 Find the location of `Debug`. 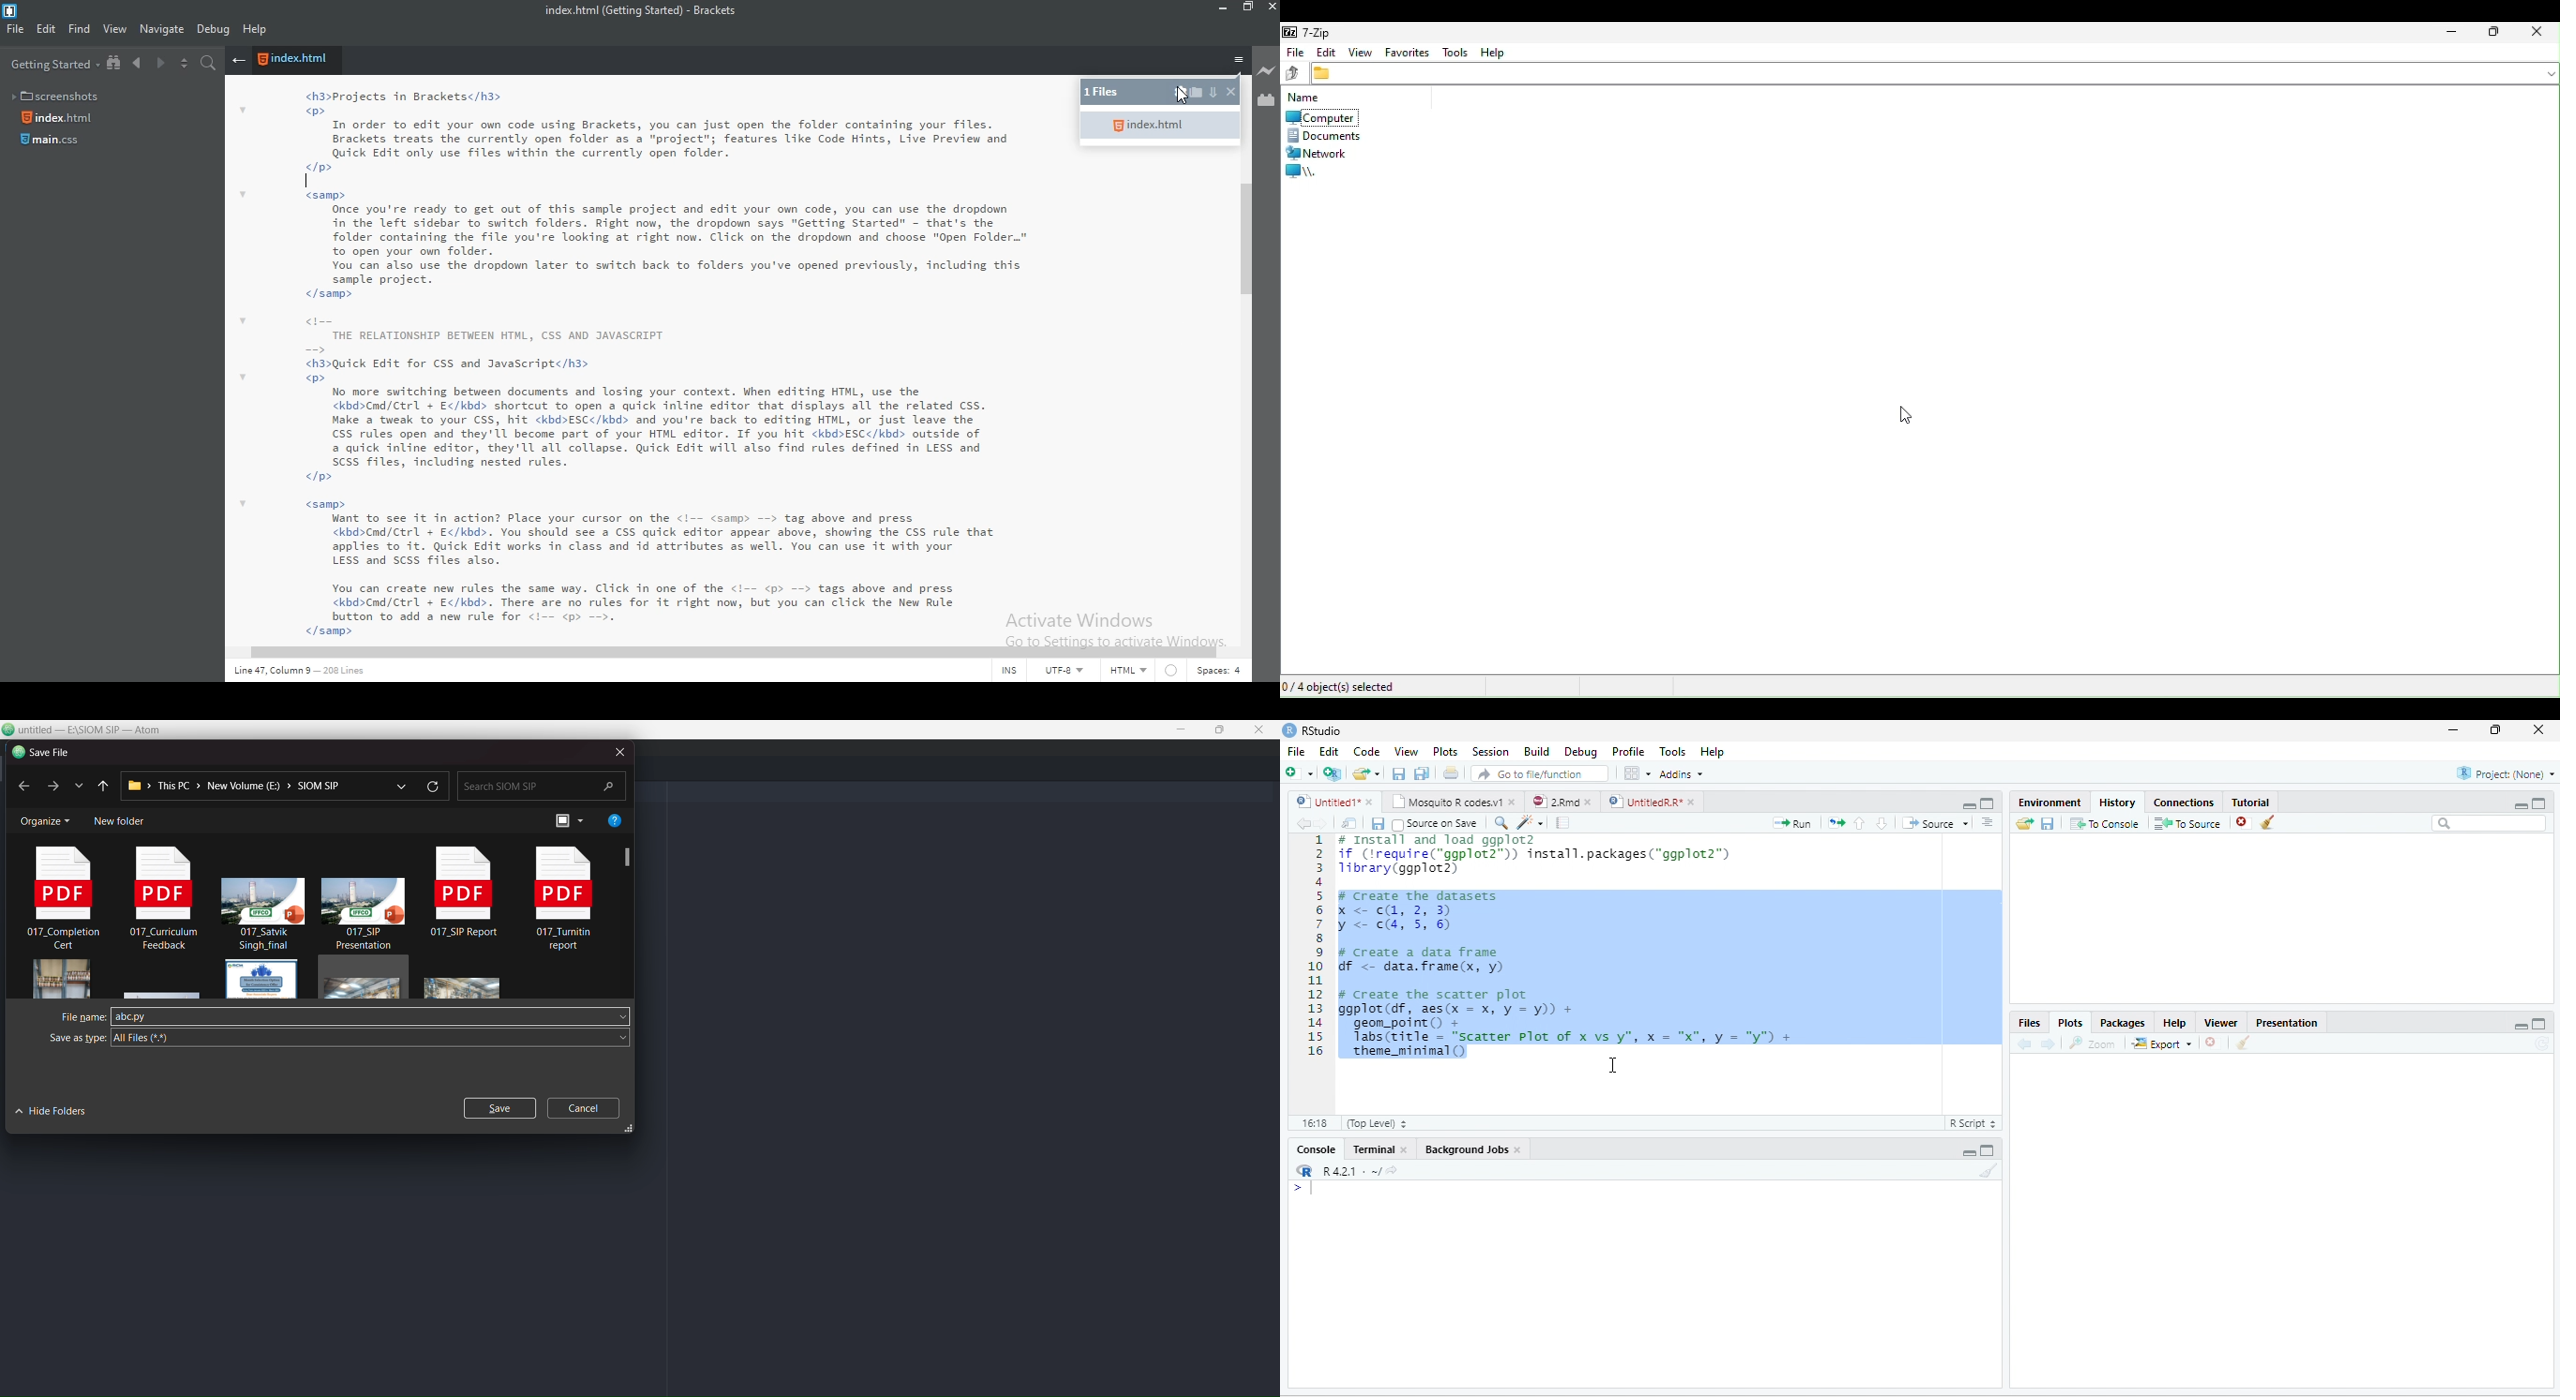

Debug is located at coordinates (1580, 751).